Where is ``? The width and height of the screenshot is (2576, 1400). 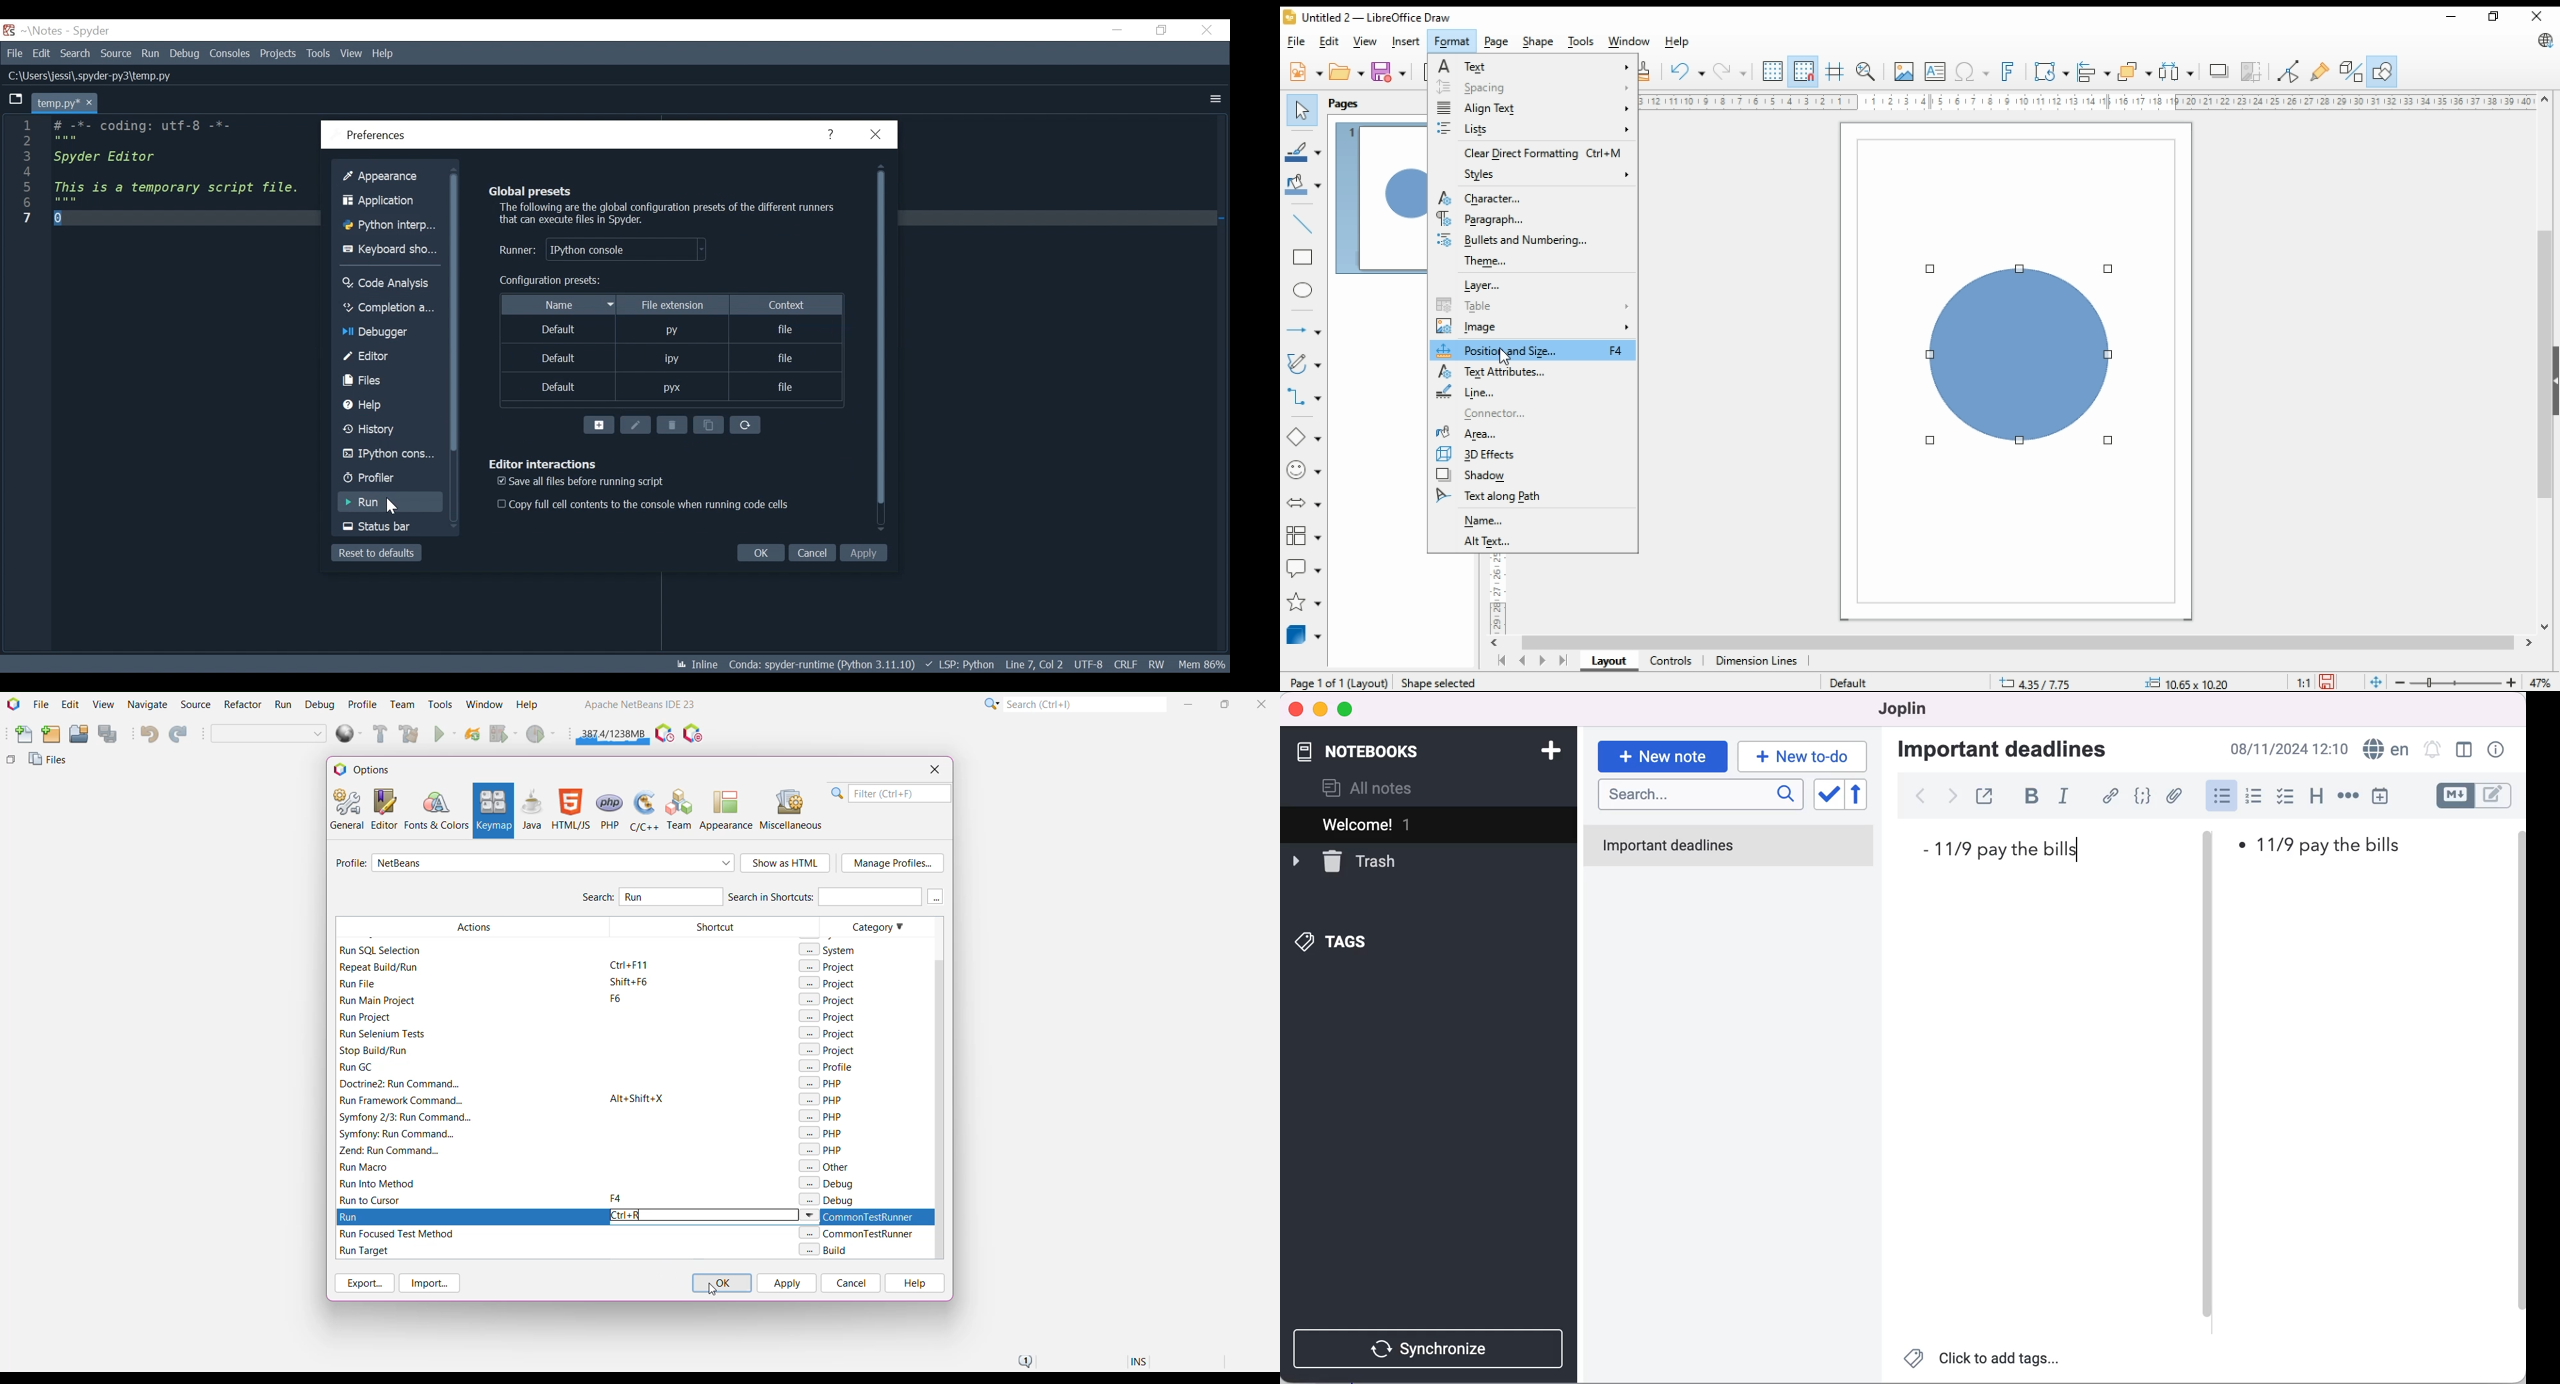
 is located at coordinates (351, 53).